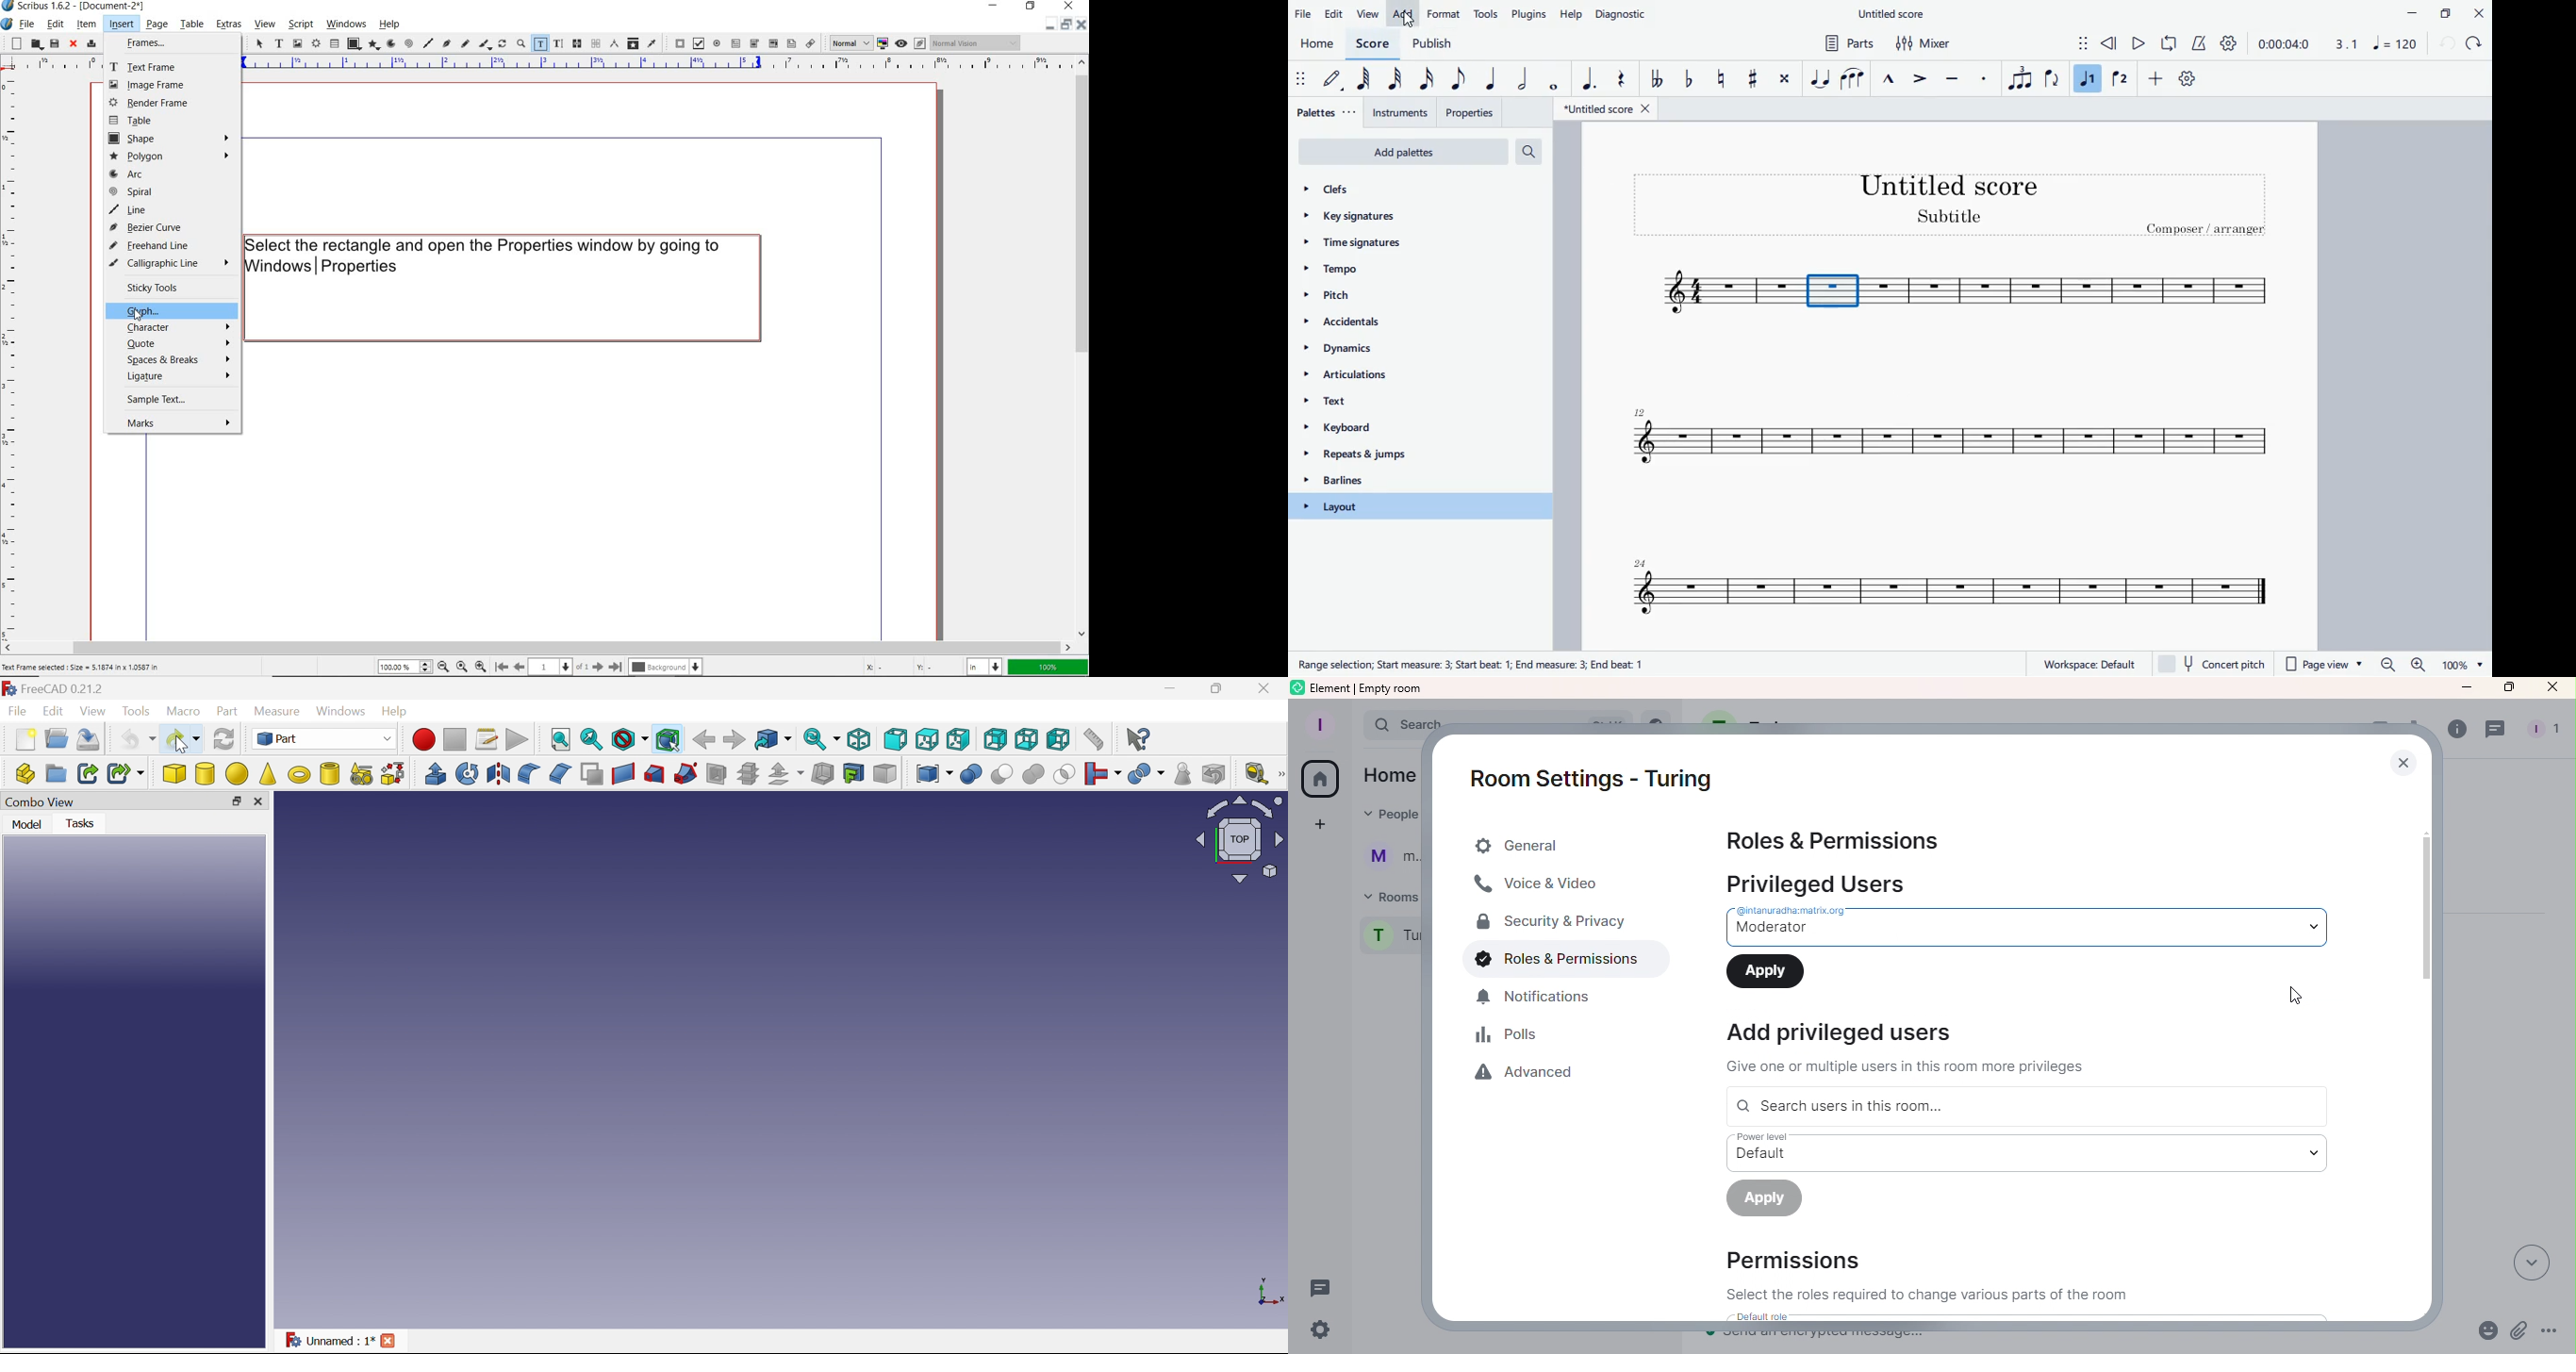  I want to click on unlink text frames, so click(595, 43).